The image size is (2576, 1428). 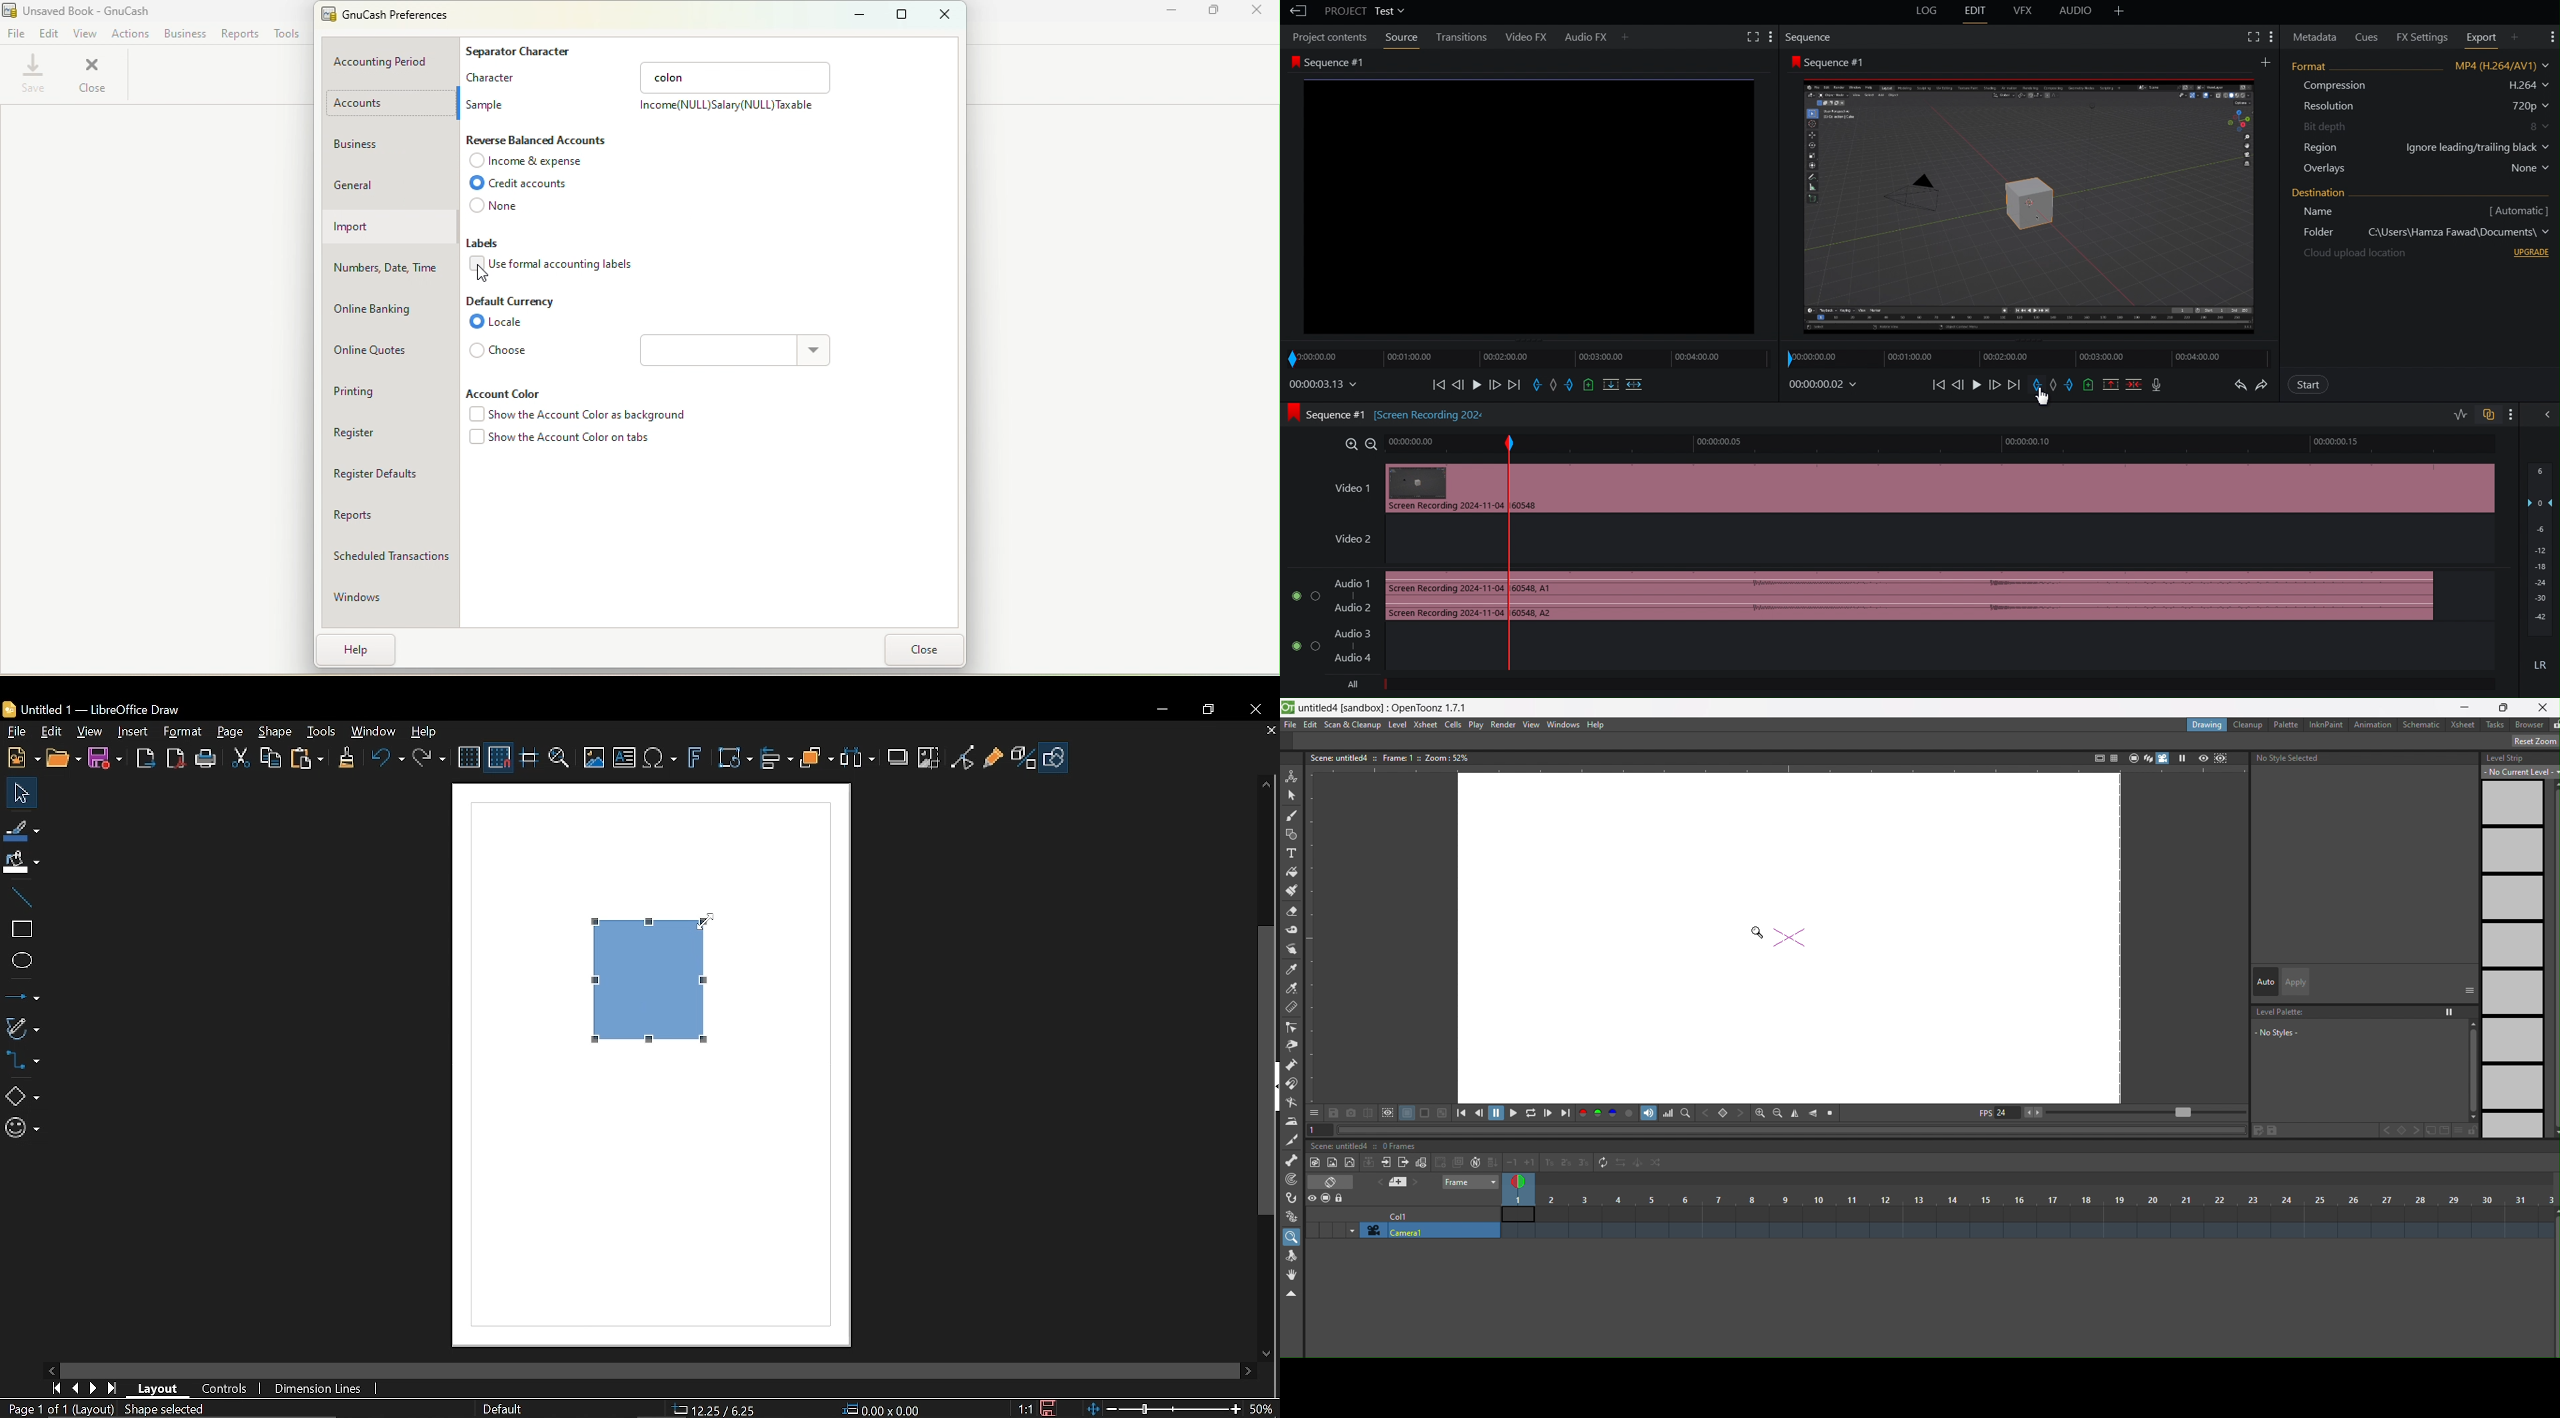 What do you see at coordinates (22, 994) in the screenshot?
I see `Arrow` at bounding box center [22, 994].